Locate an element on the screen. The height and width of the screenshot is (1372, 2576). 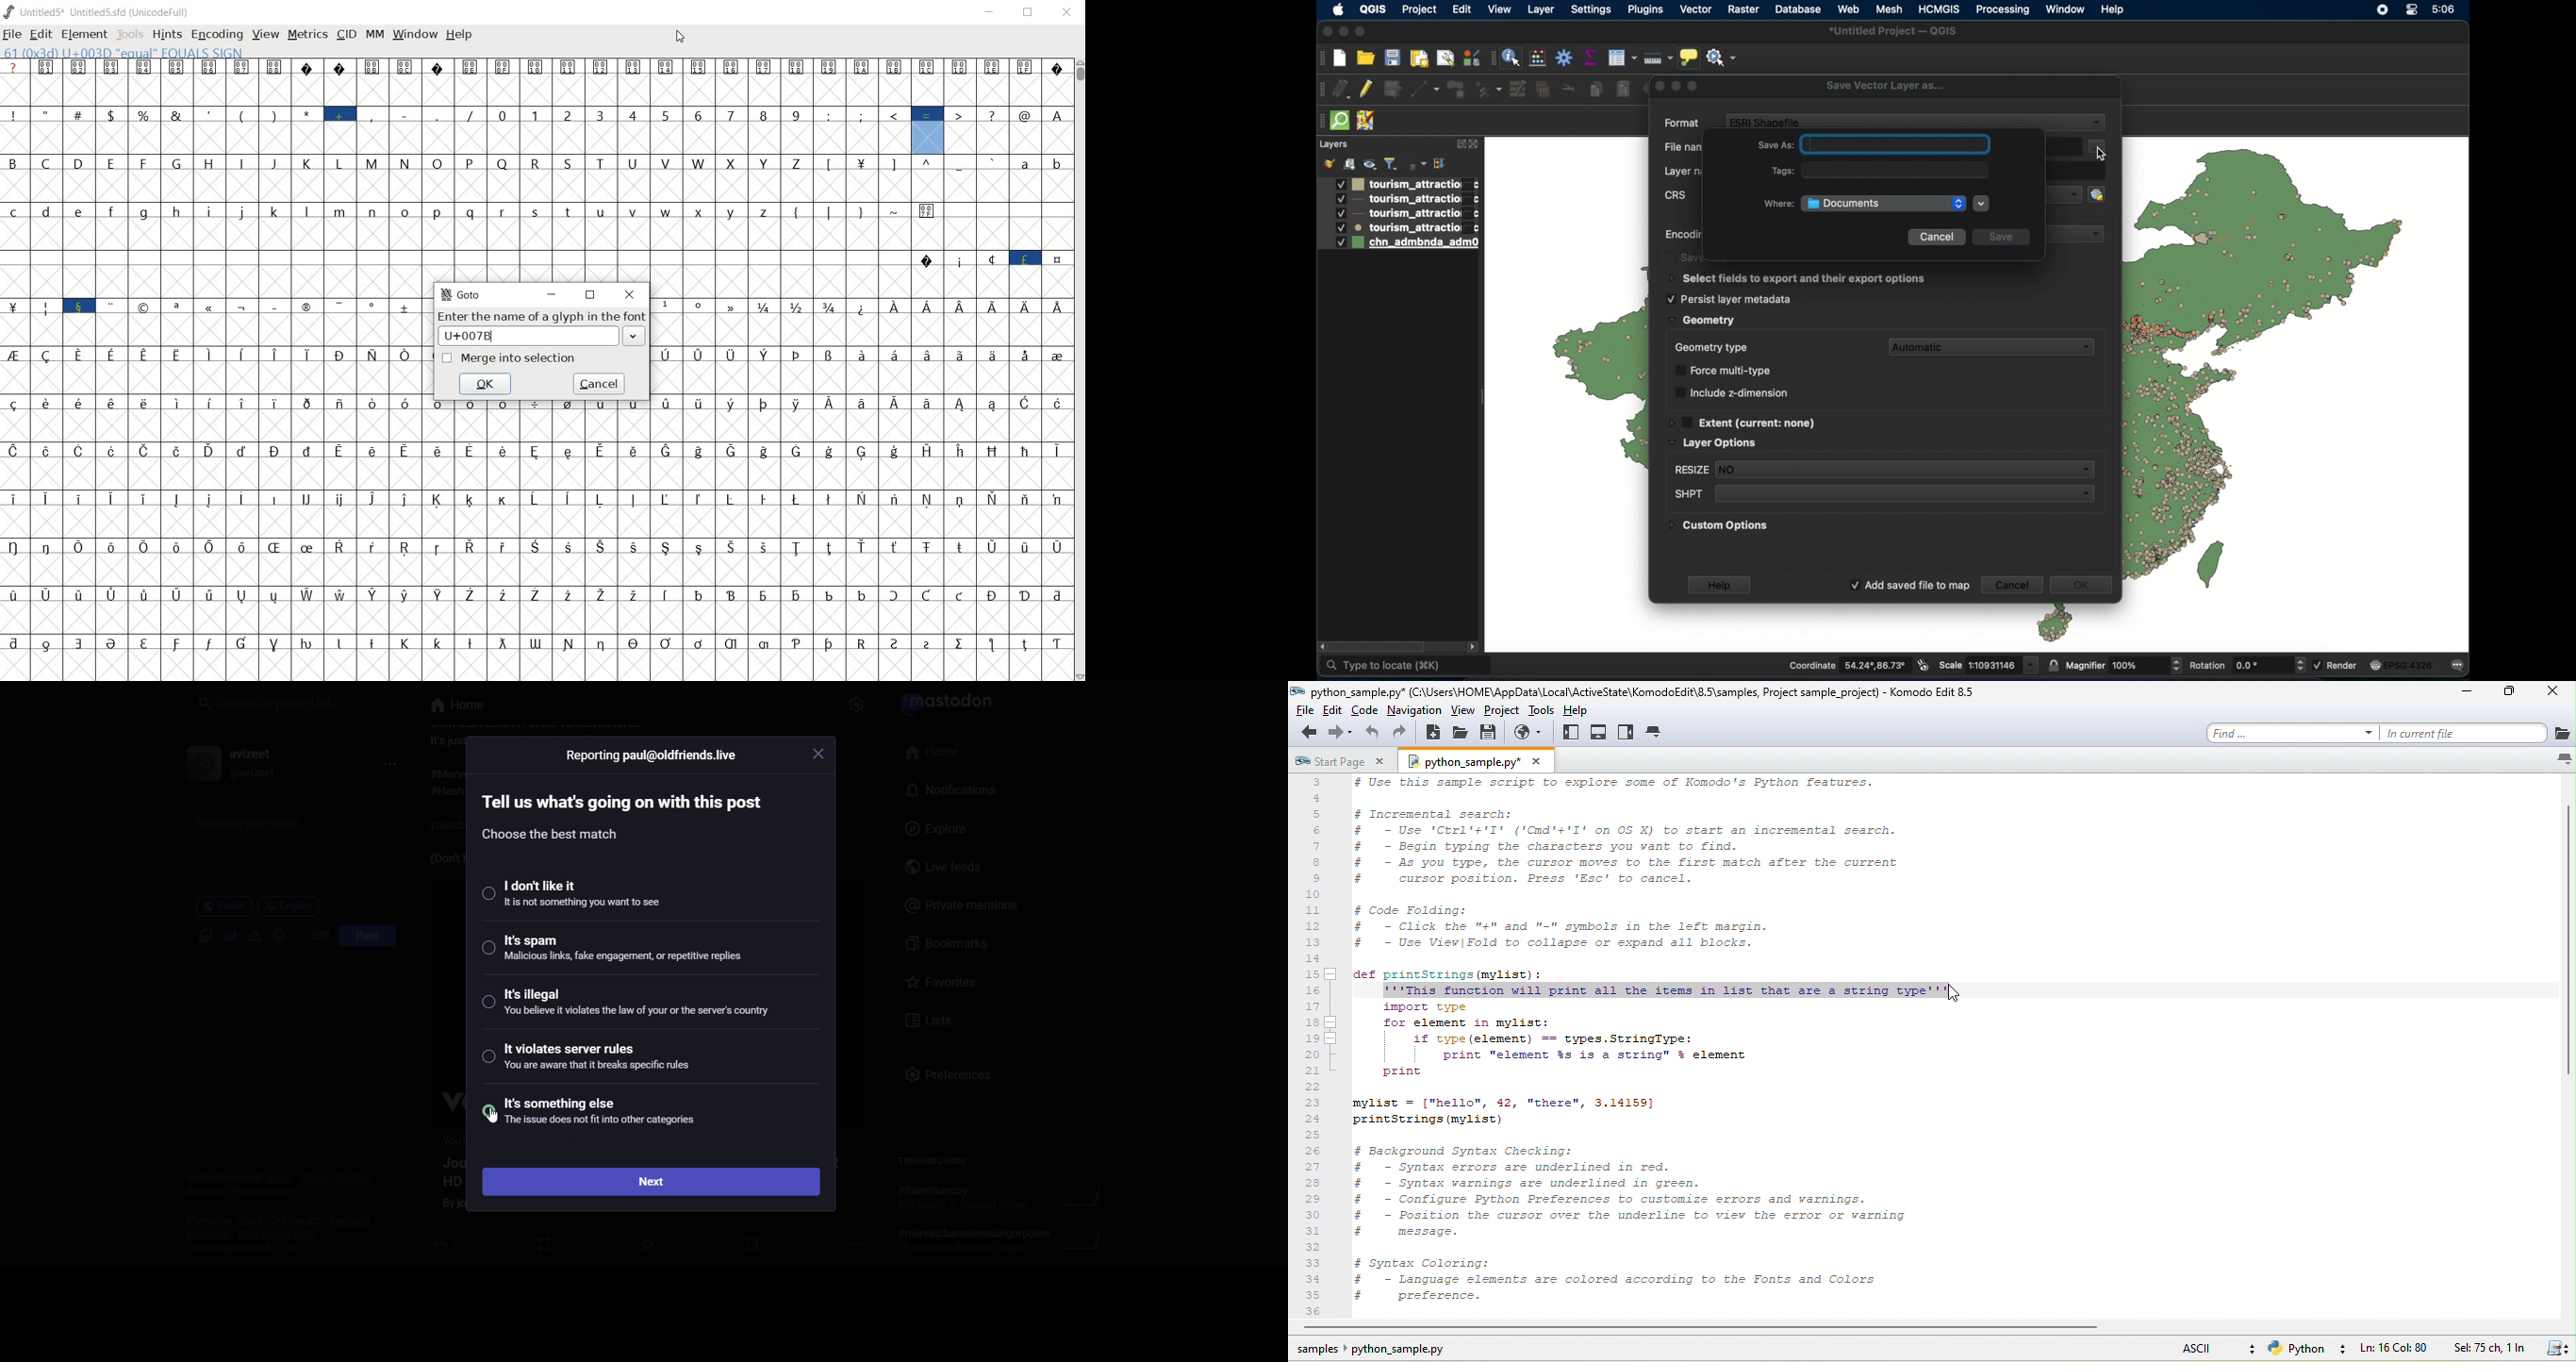
custom options is located at coordinates (1719, 528).